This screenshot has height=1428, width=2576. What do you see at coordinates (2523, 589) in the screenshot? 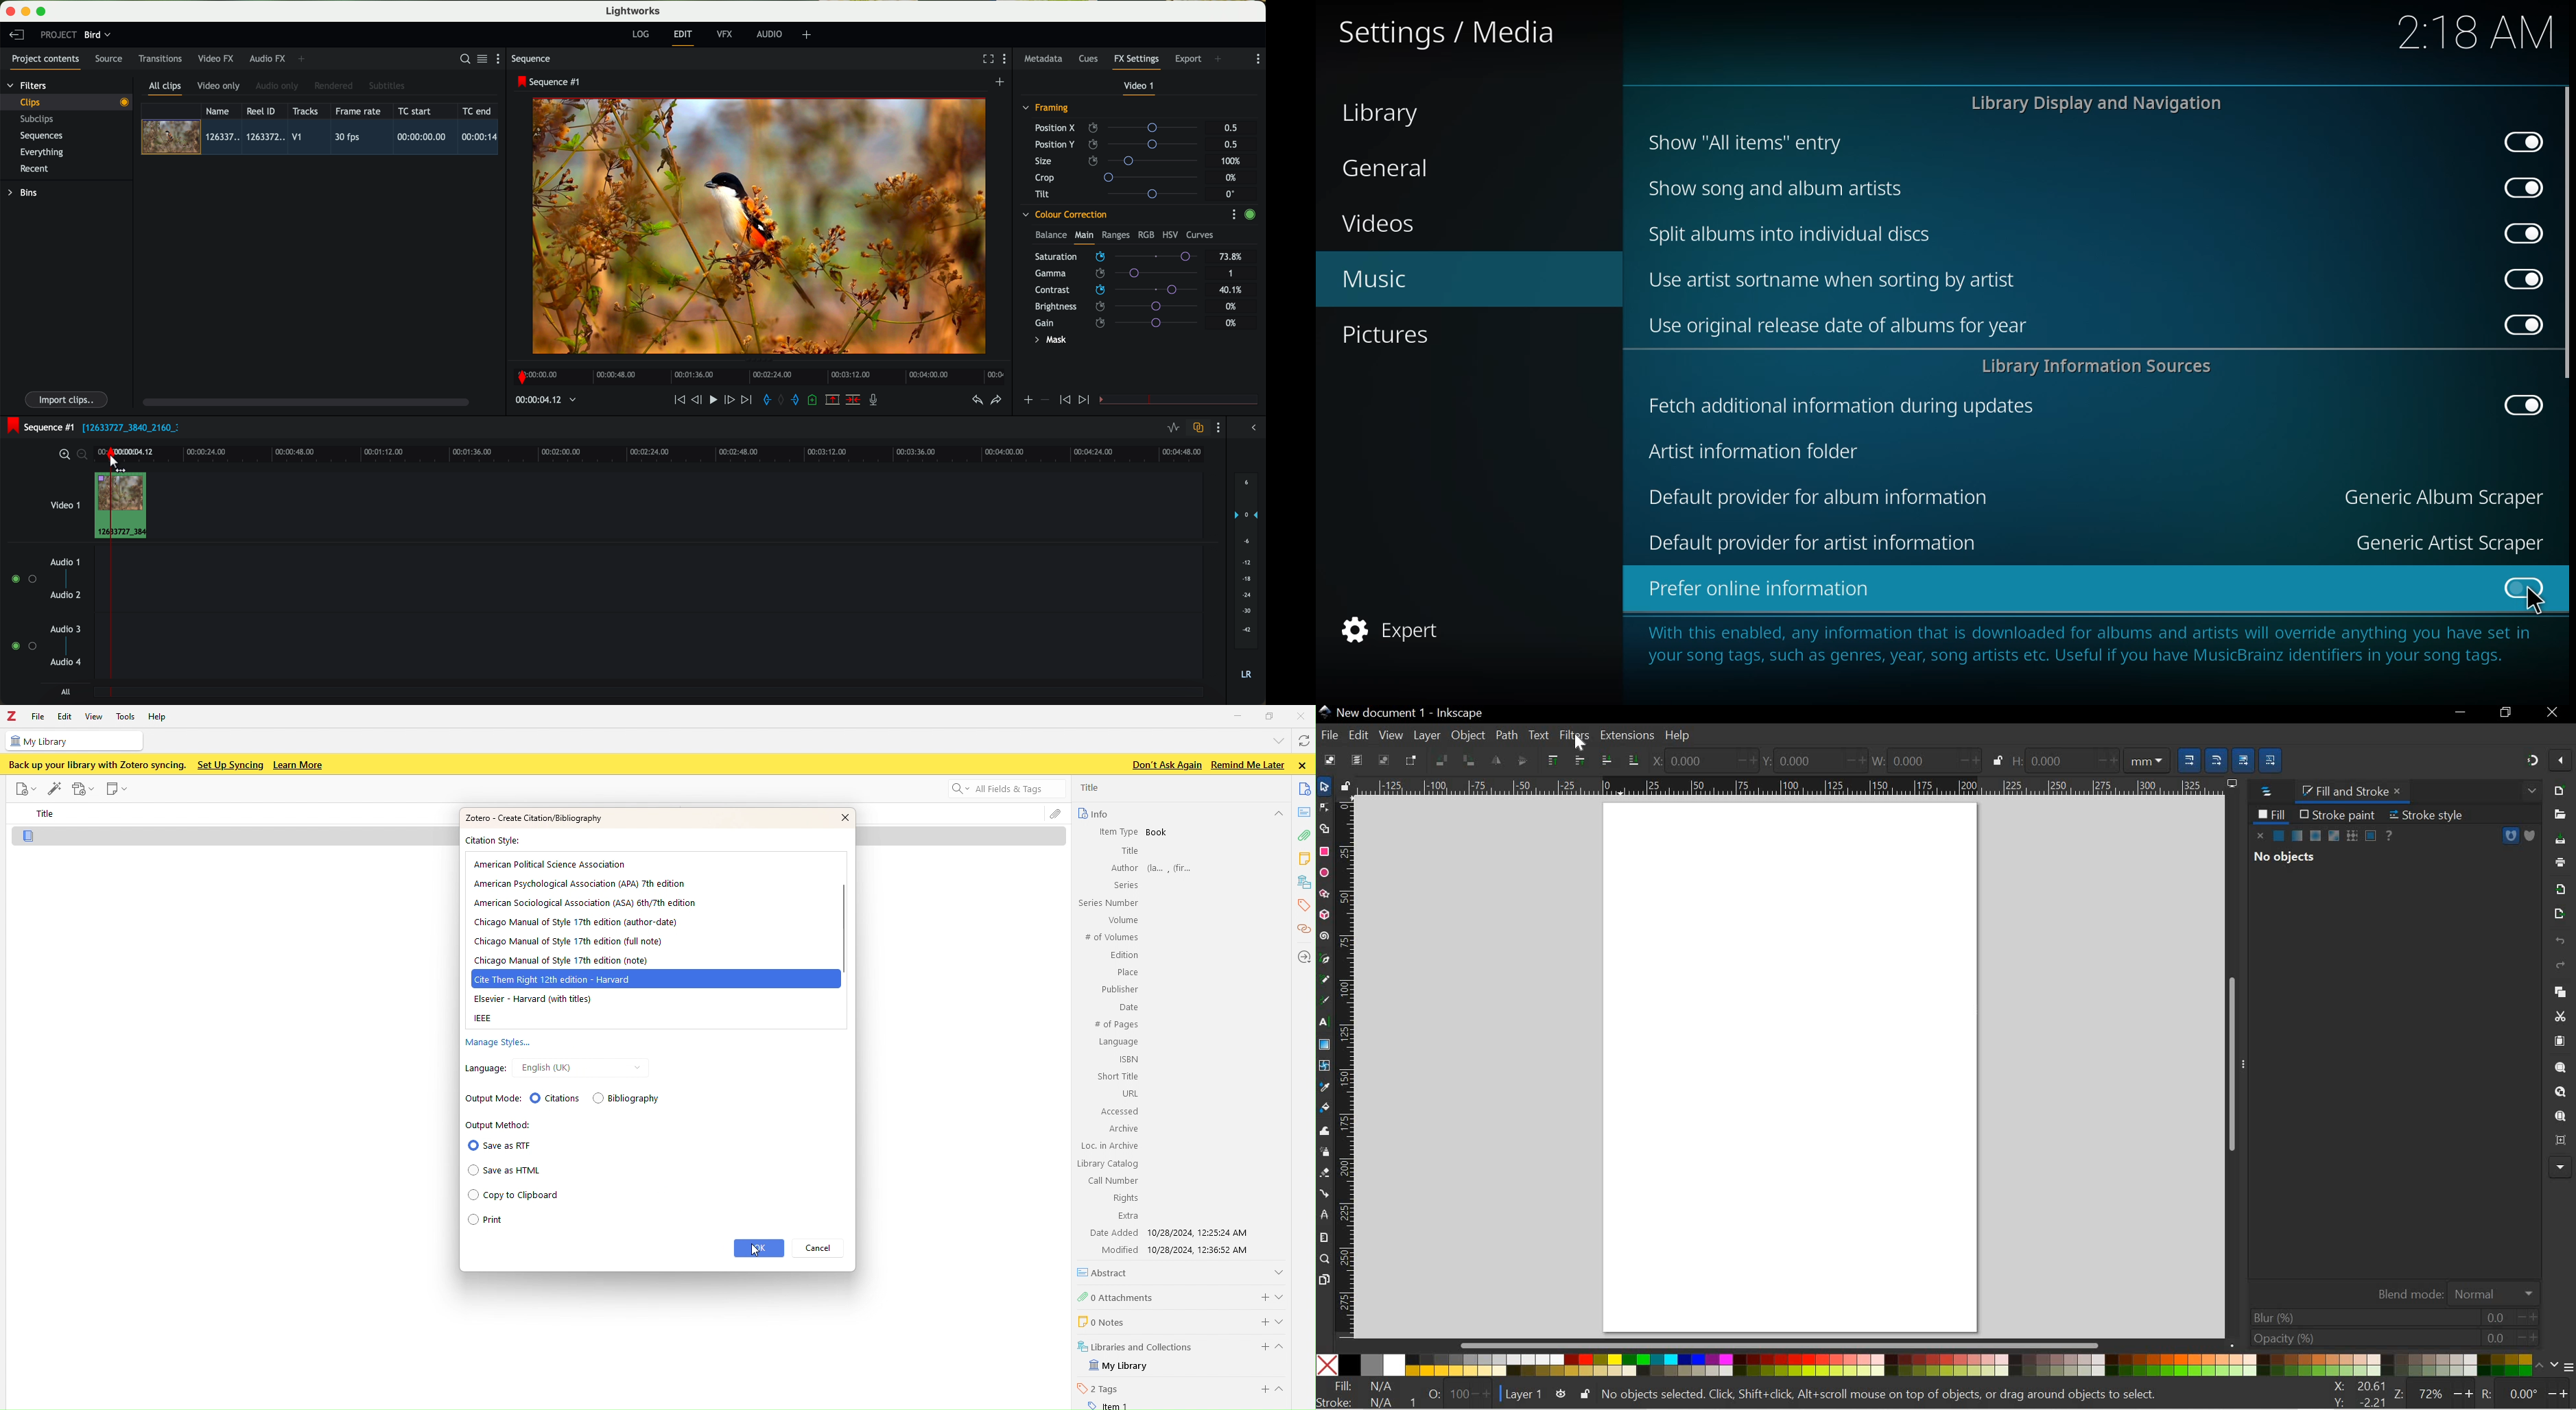
I see `click to enable` at bounding box center [2523, 589].